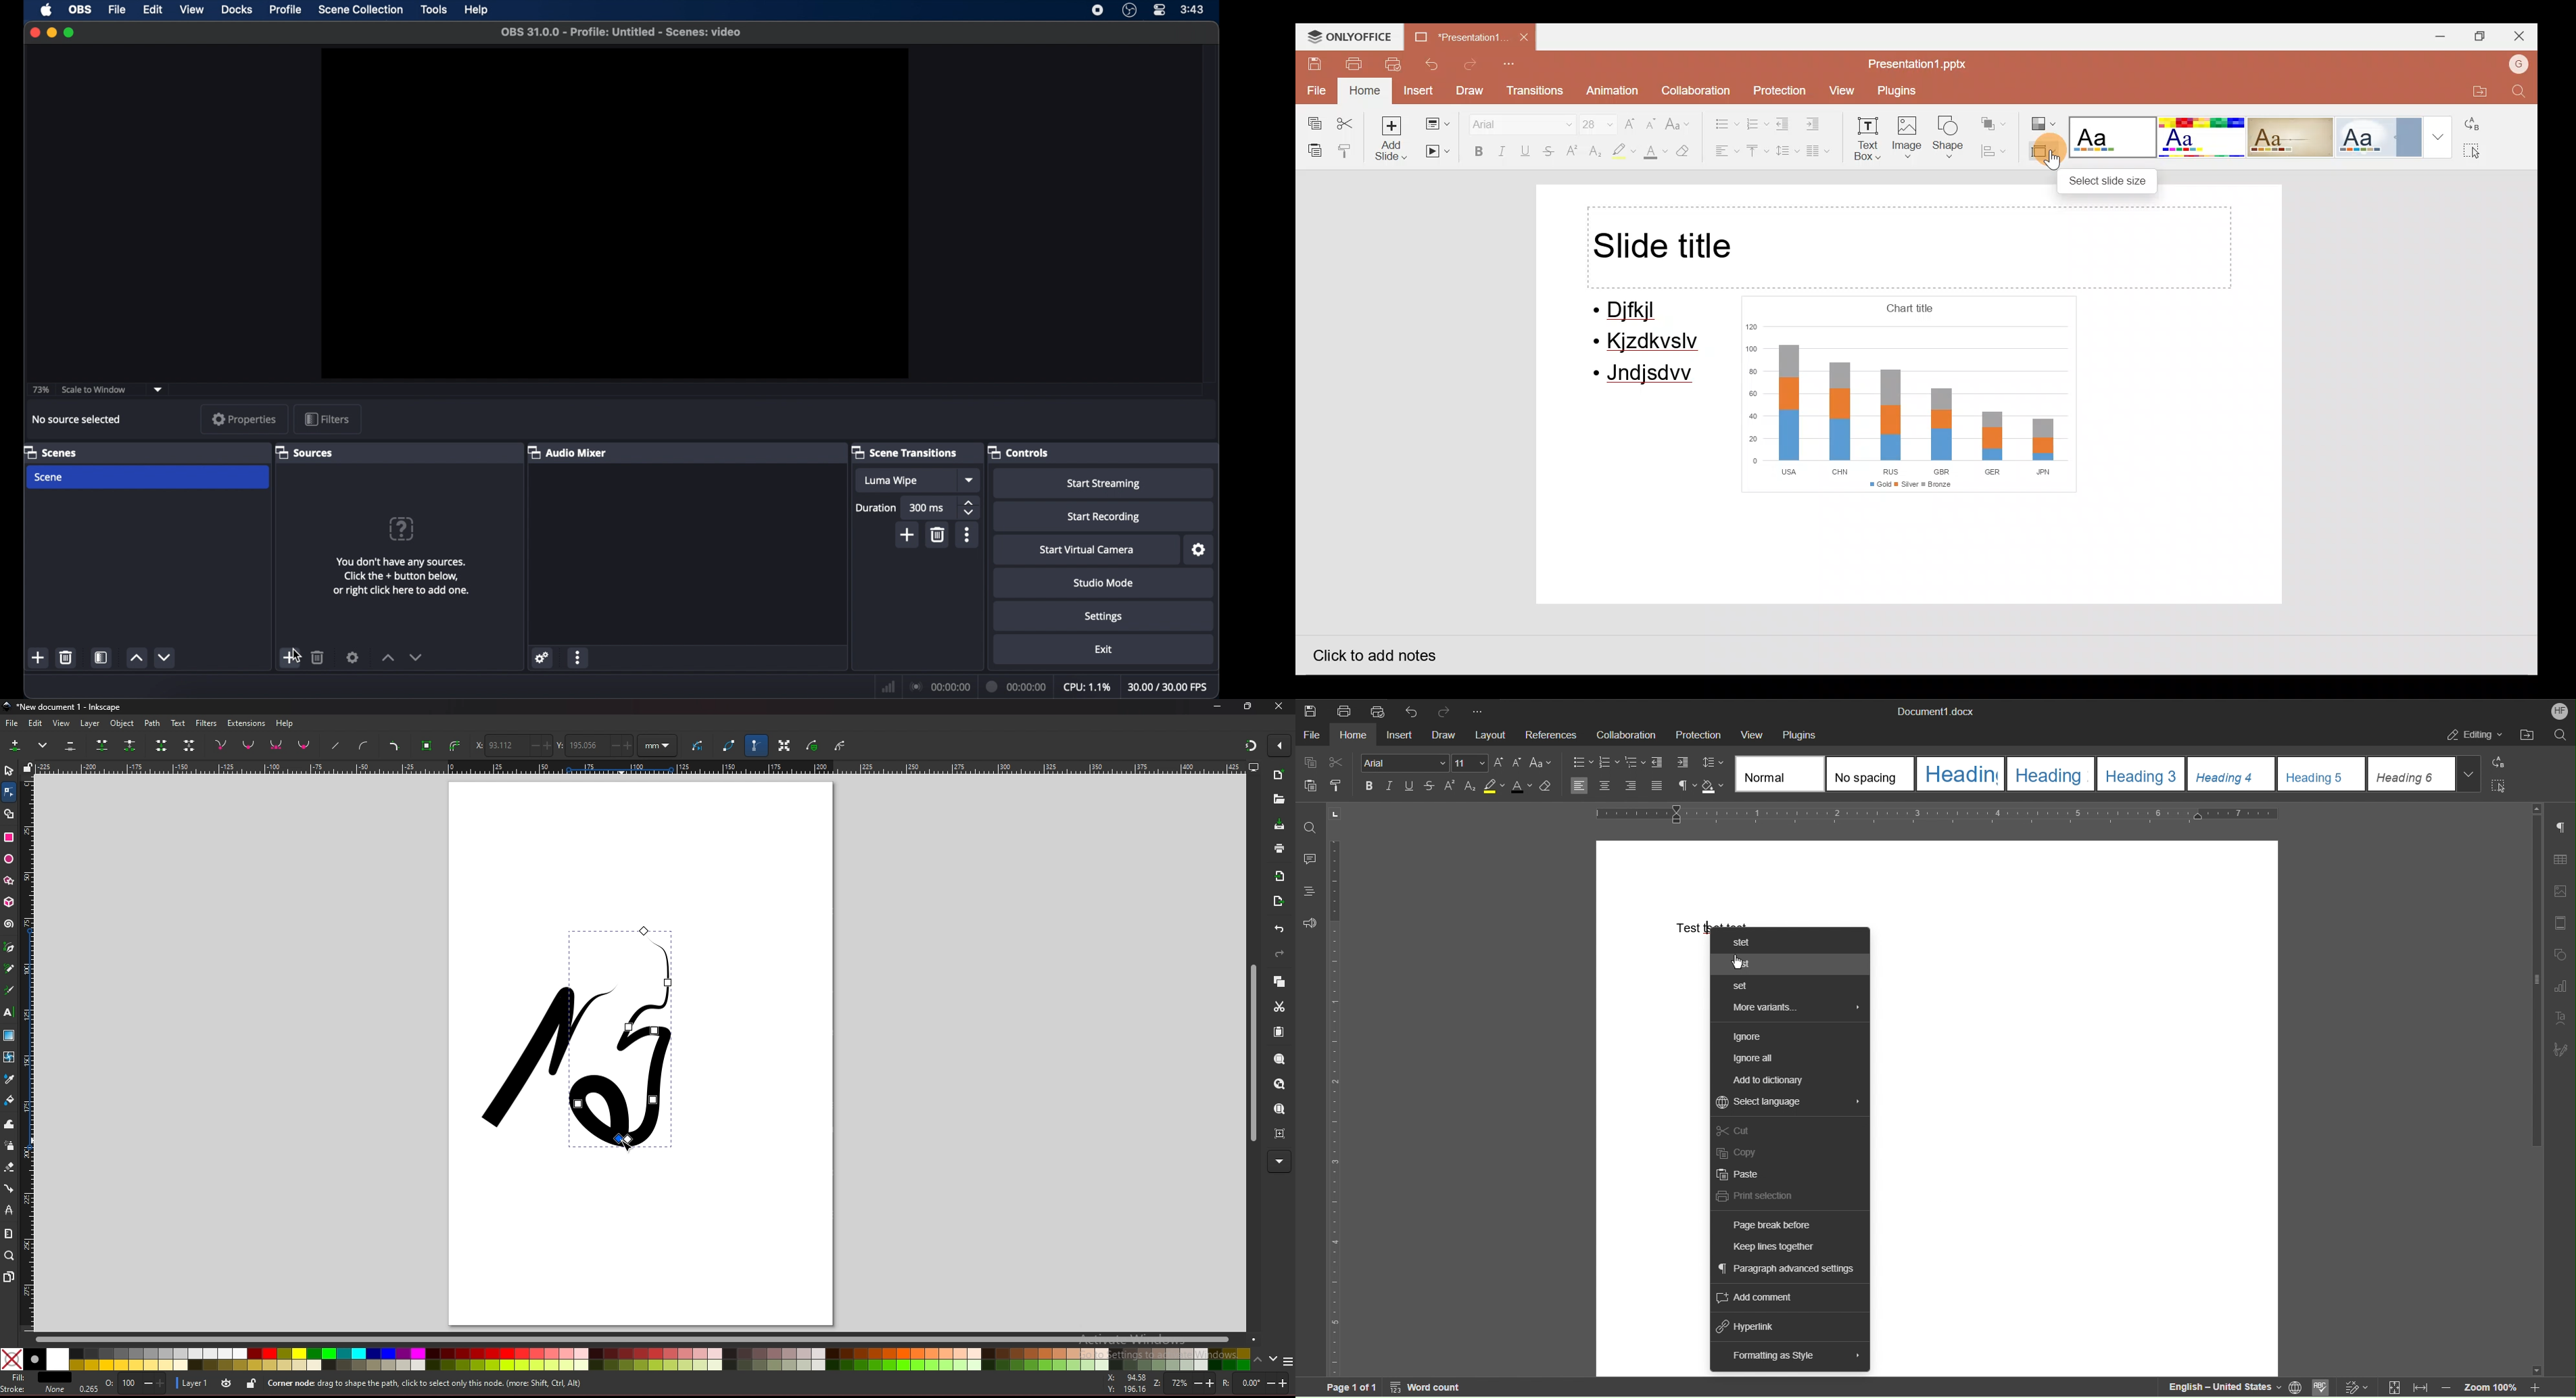 The image size is (2576, 1400). What do you see at coordinates (1515, 763) in the screenshot?
I see `Decrease Font Size` at bounding box center [1515, 763].